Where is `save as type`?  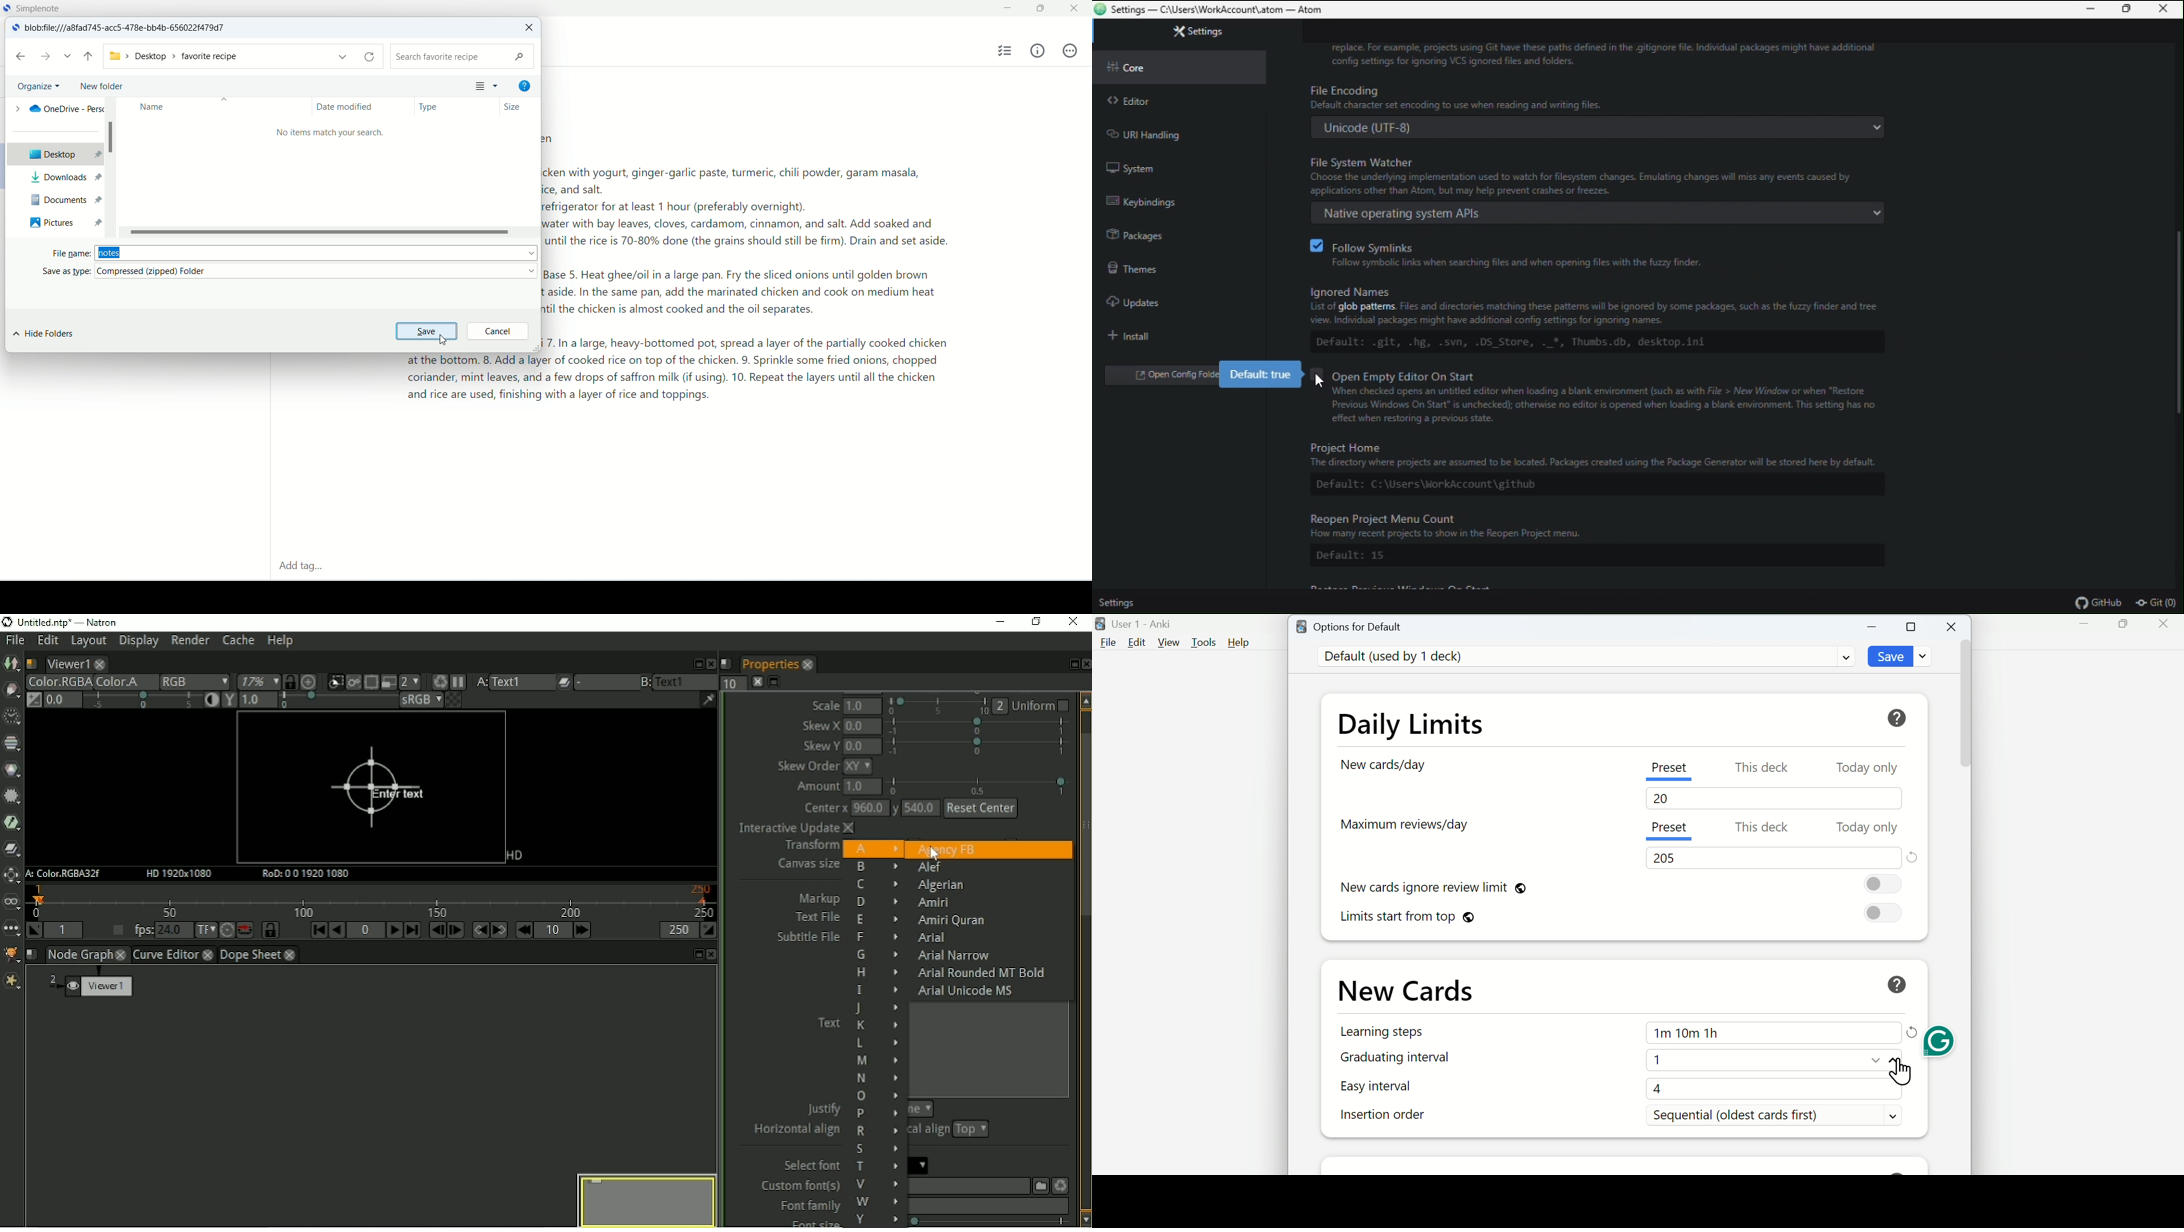
save as type is located at coordinates (291, 272).